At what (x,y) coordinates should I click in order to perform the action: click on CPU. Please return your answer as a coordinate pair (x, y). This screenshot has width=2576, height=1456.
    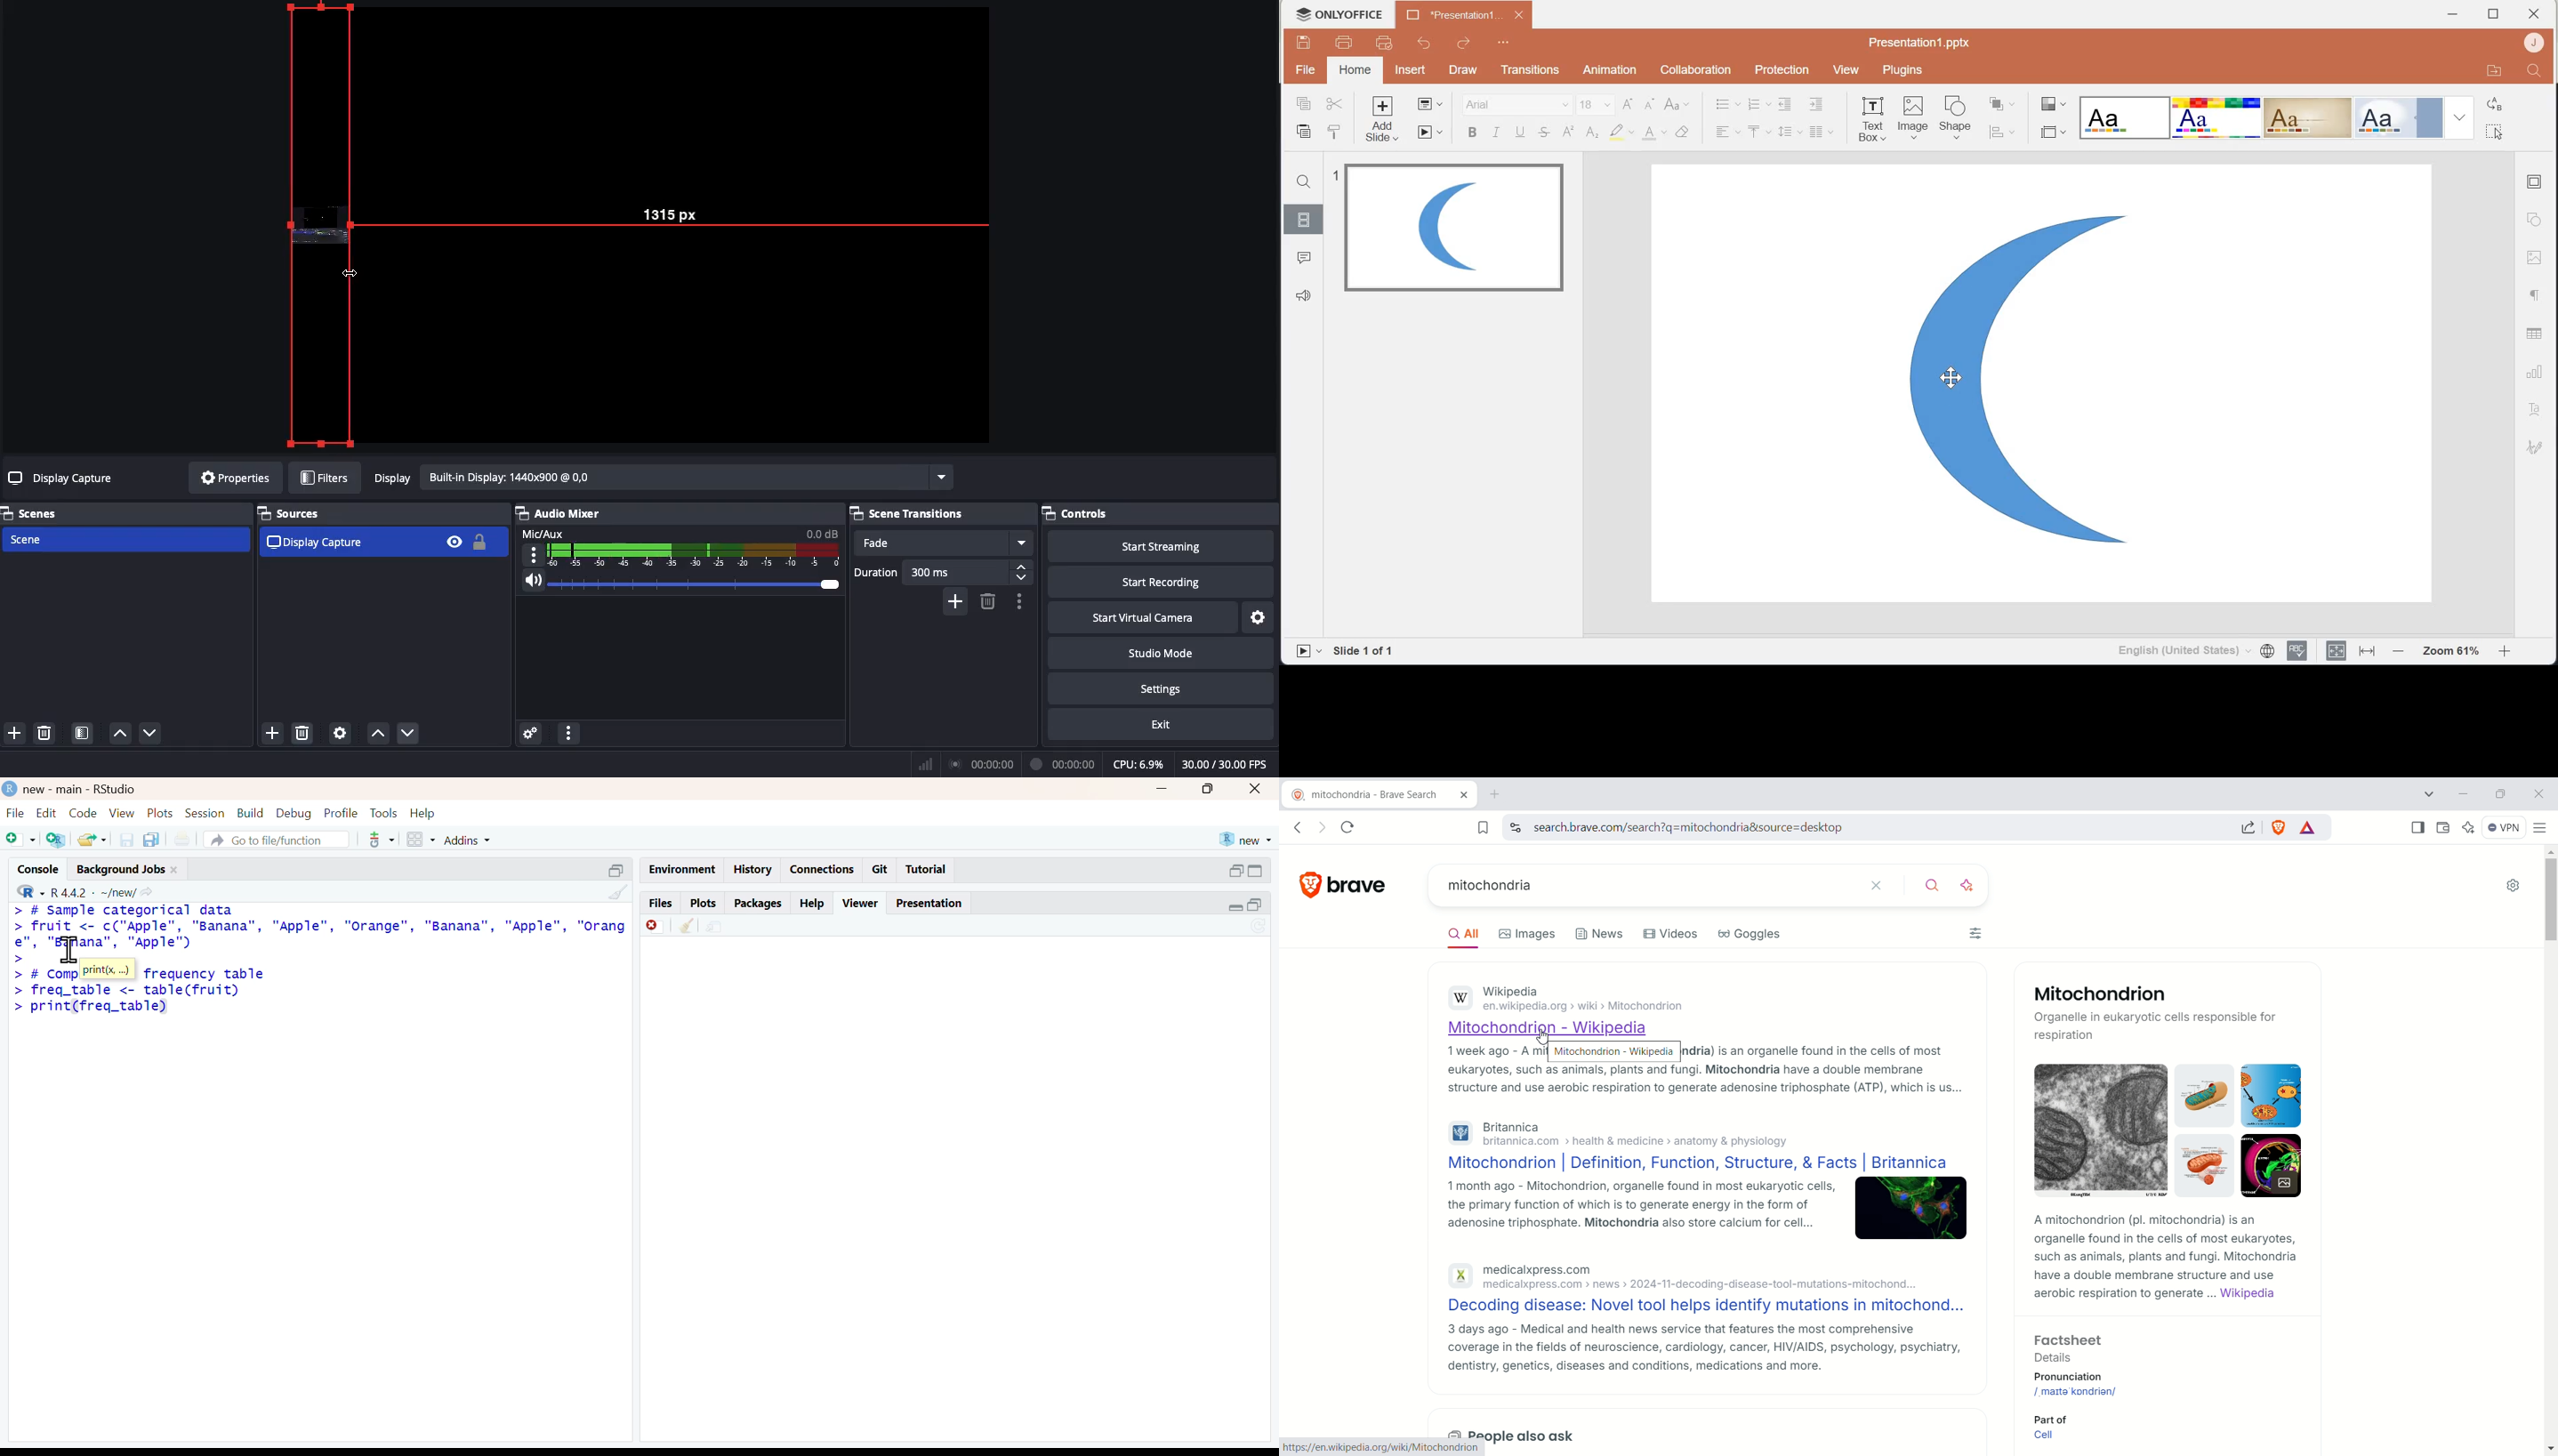
    Looking at the image, I should click on (1138, 765).